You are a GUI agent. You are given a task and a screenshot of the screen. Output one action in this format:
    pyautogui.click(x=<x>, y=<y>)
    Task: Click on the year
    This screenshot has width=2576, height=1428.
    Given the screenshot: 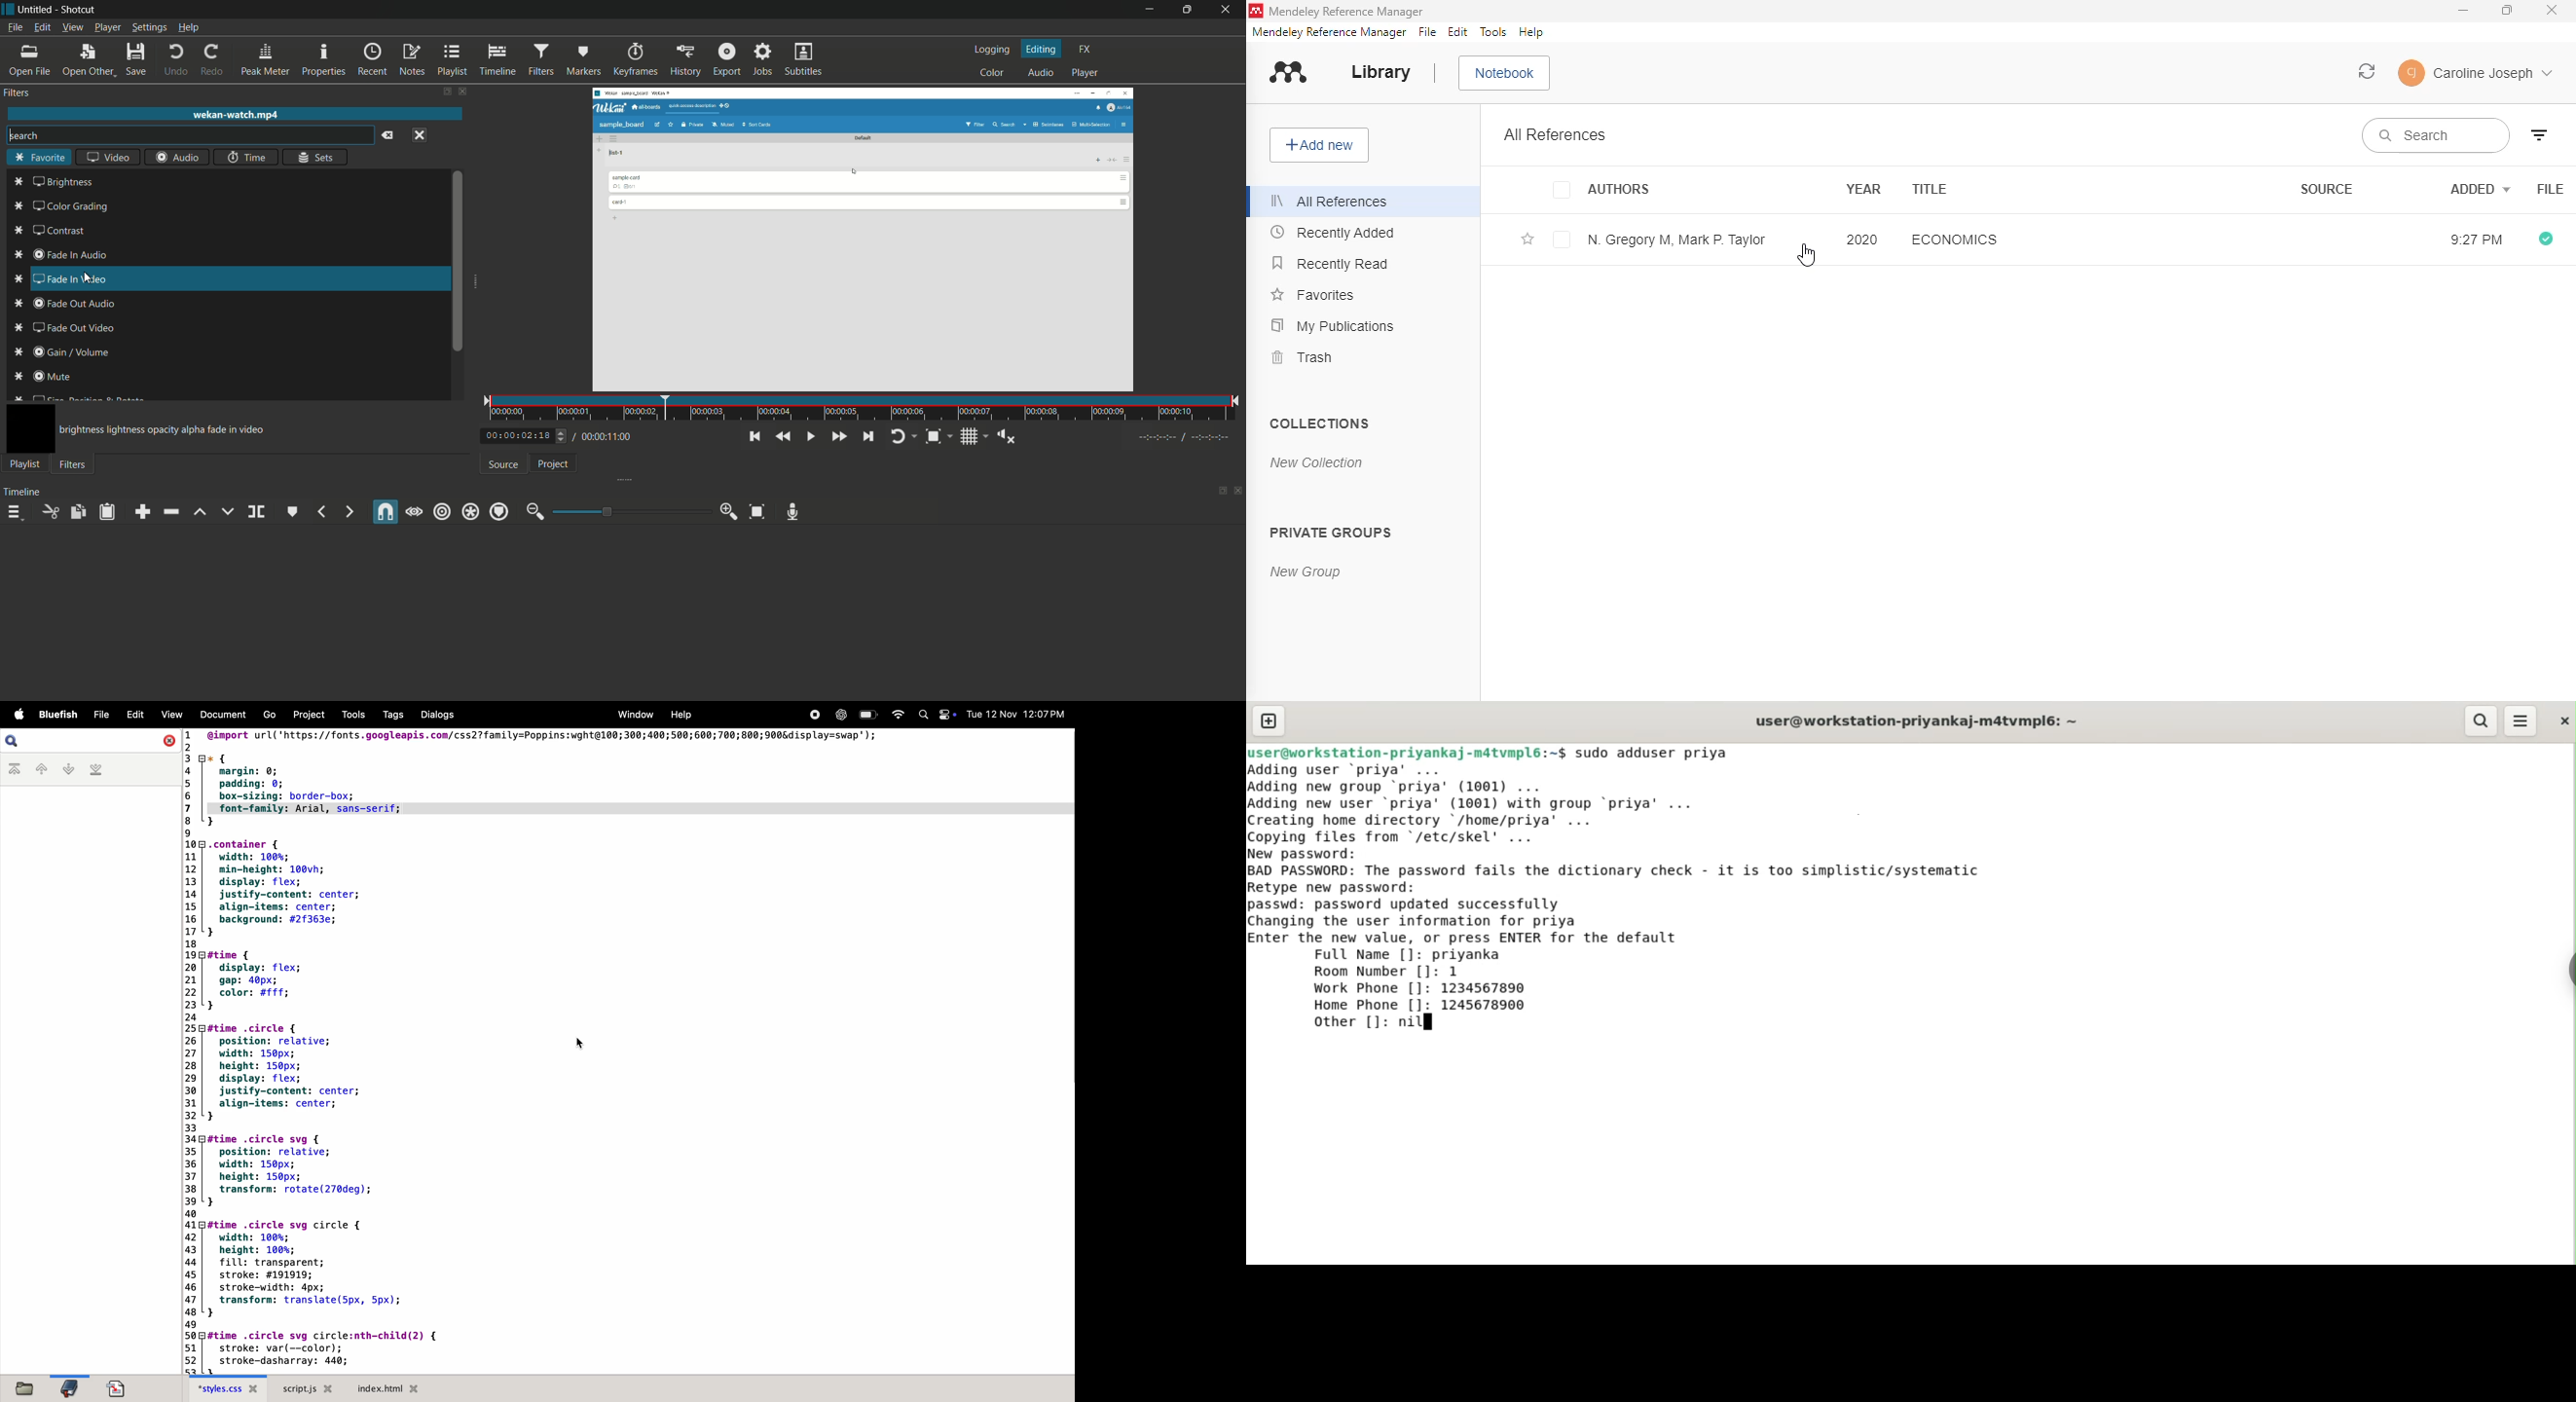 What is the action you would take?
    pyautogui.click(x=1863, y=188)
    